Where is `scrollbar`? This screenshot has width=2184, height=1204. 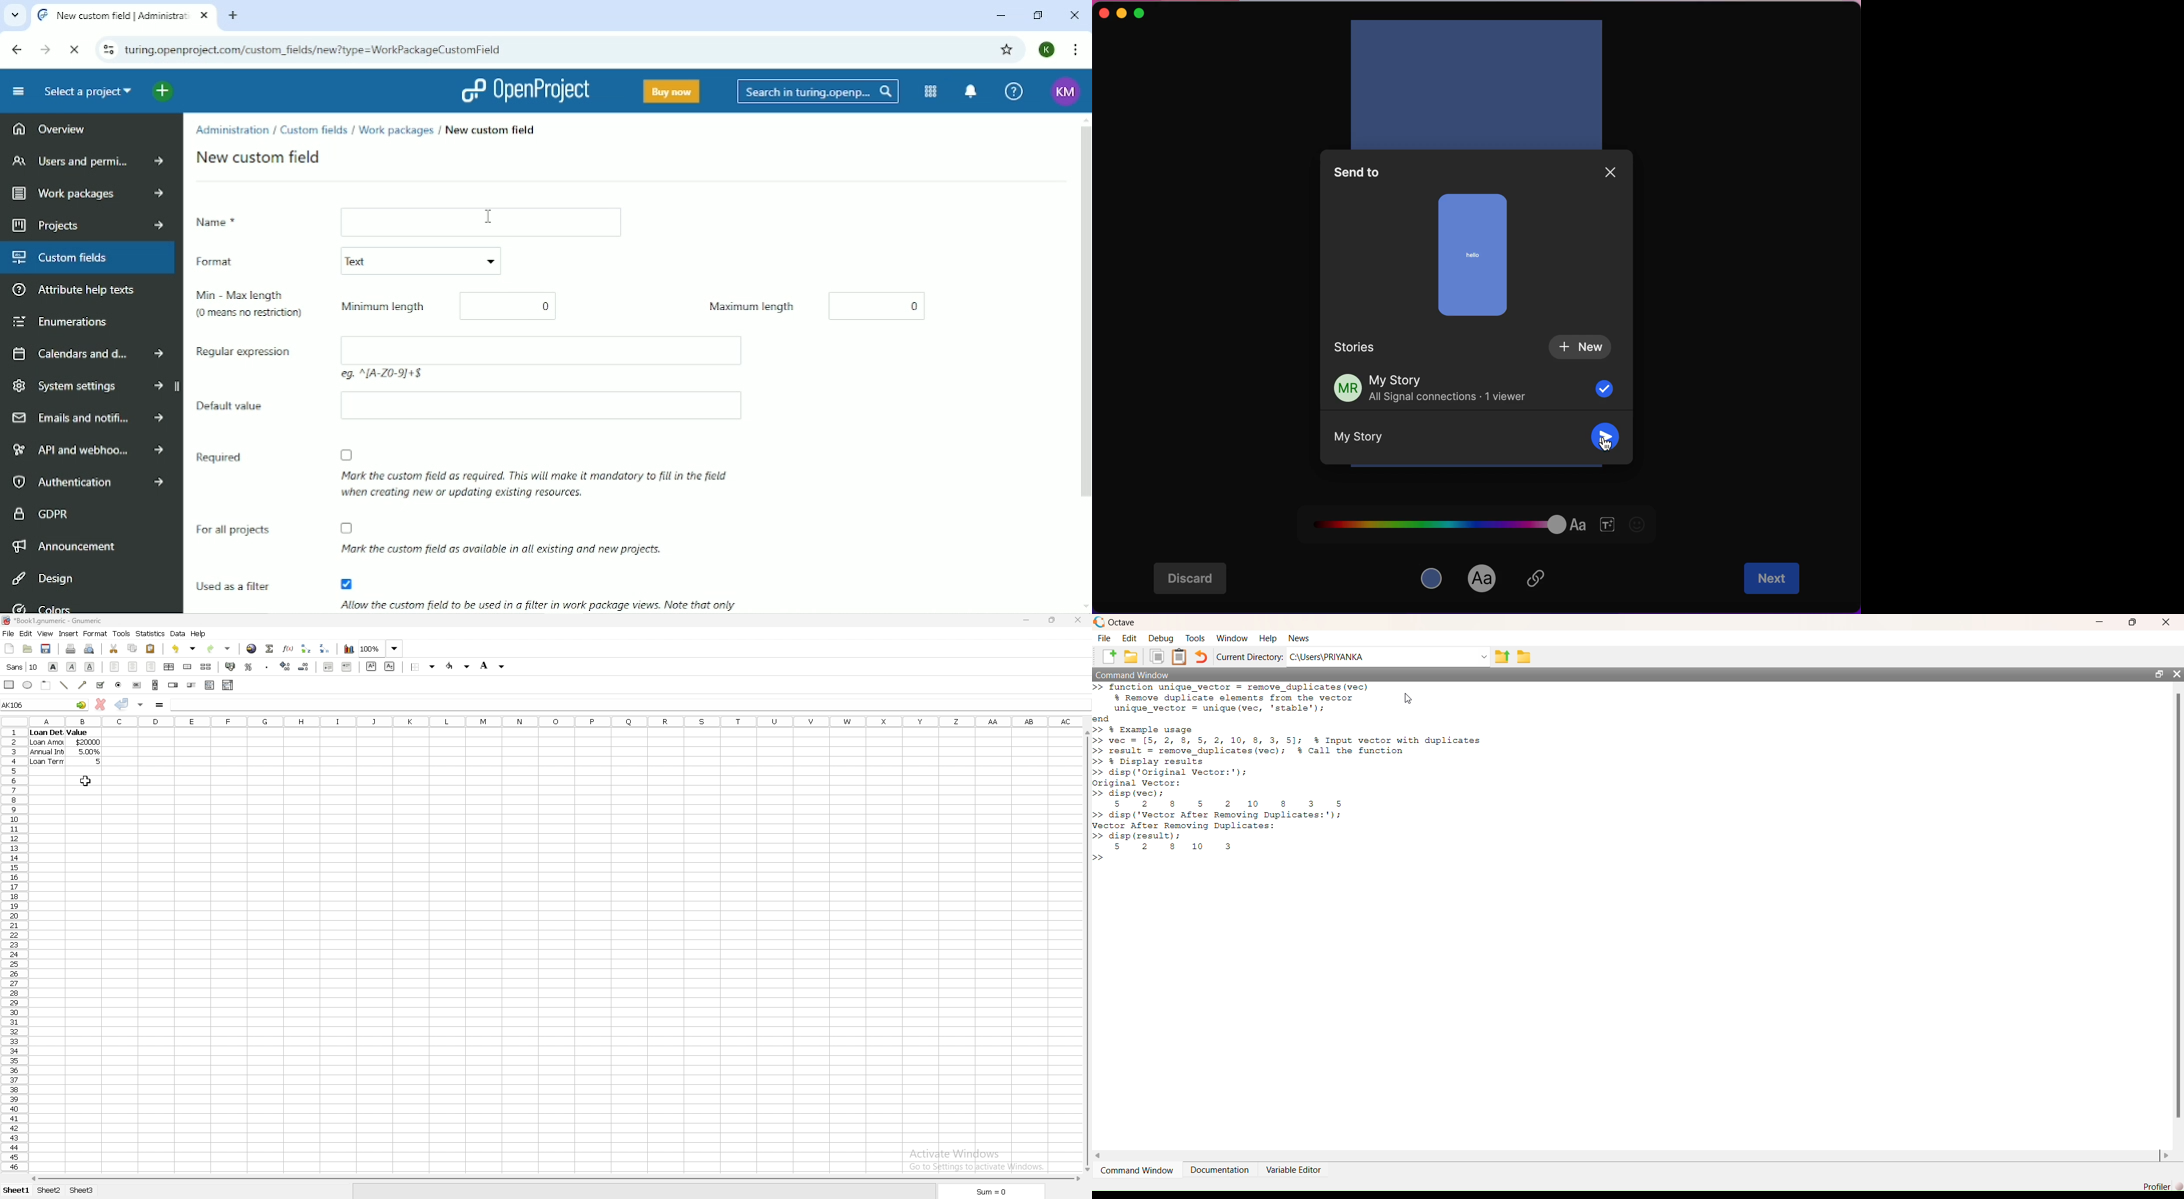
scrollbar is located at coordinates (2179, 906).